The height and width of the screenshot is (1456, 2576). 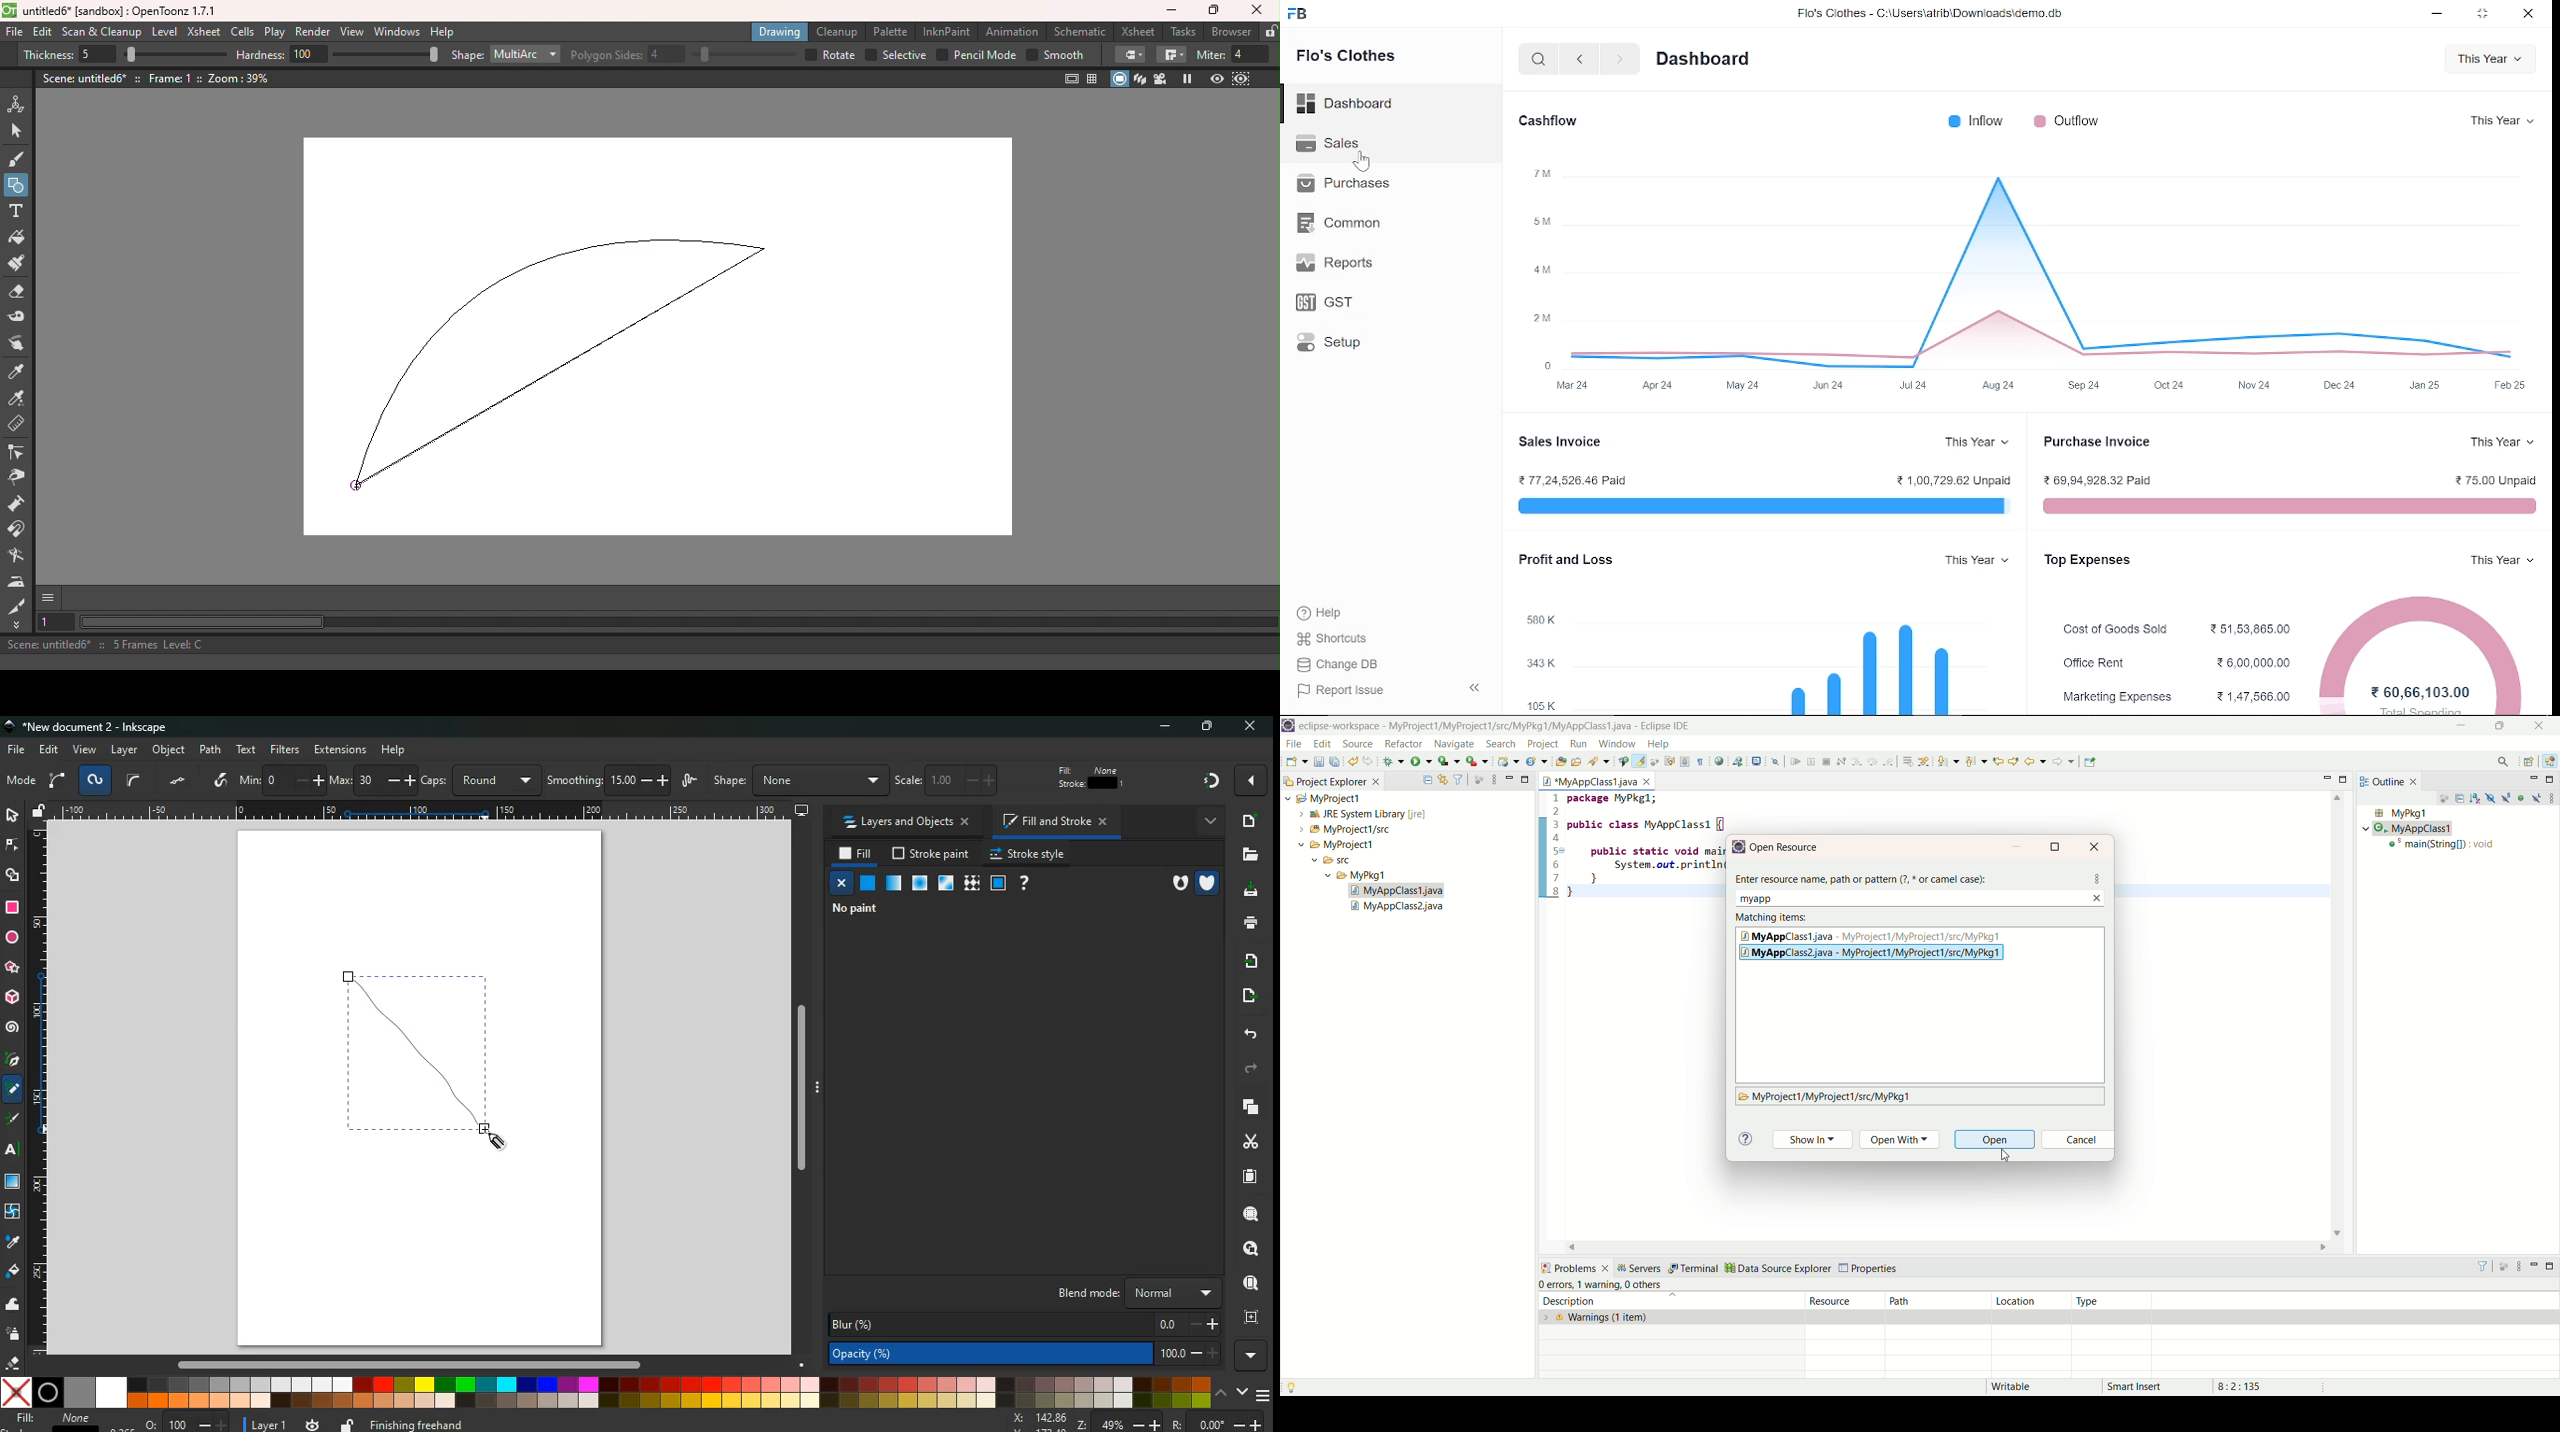 I want to click on Common, so click(x=1351, y=222).